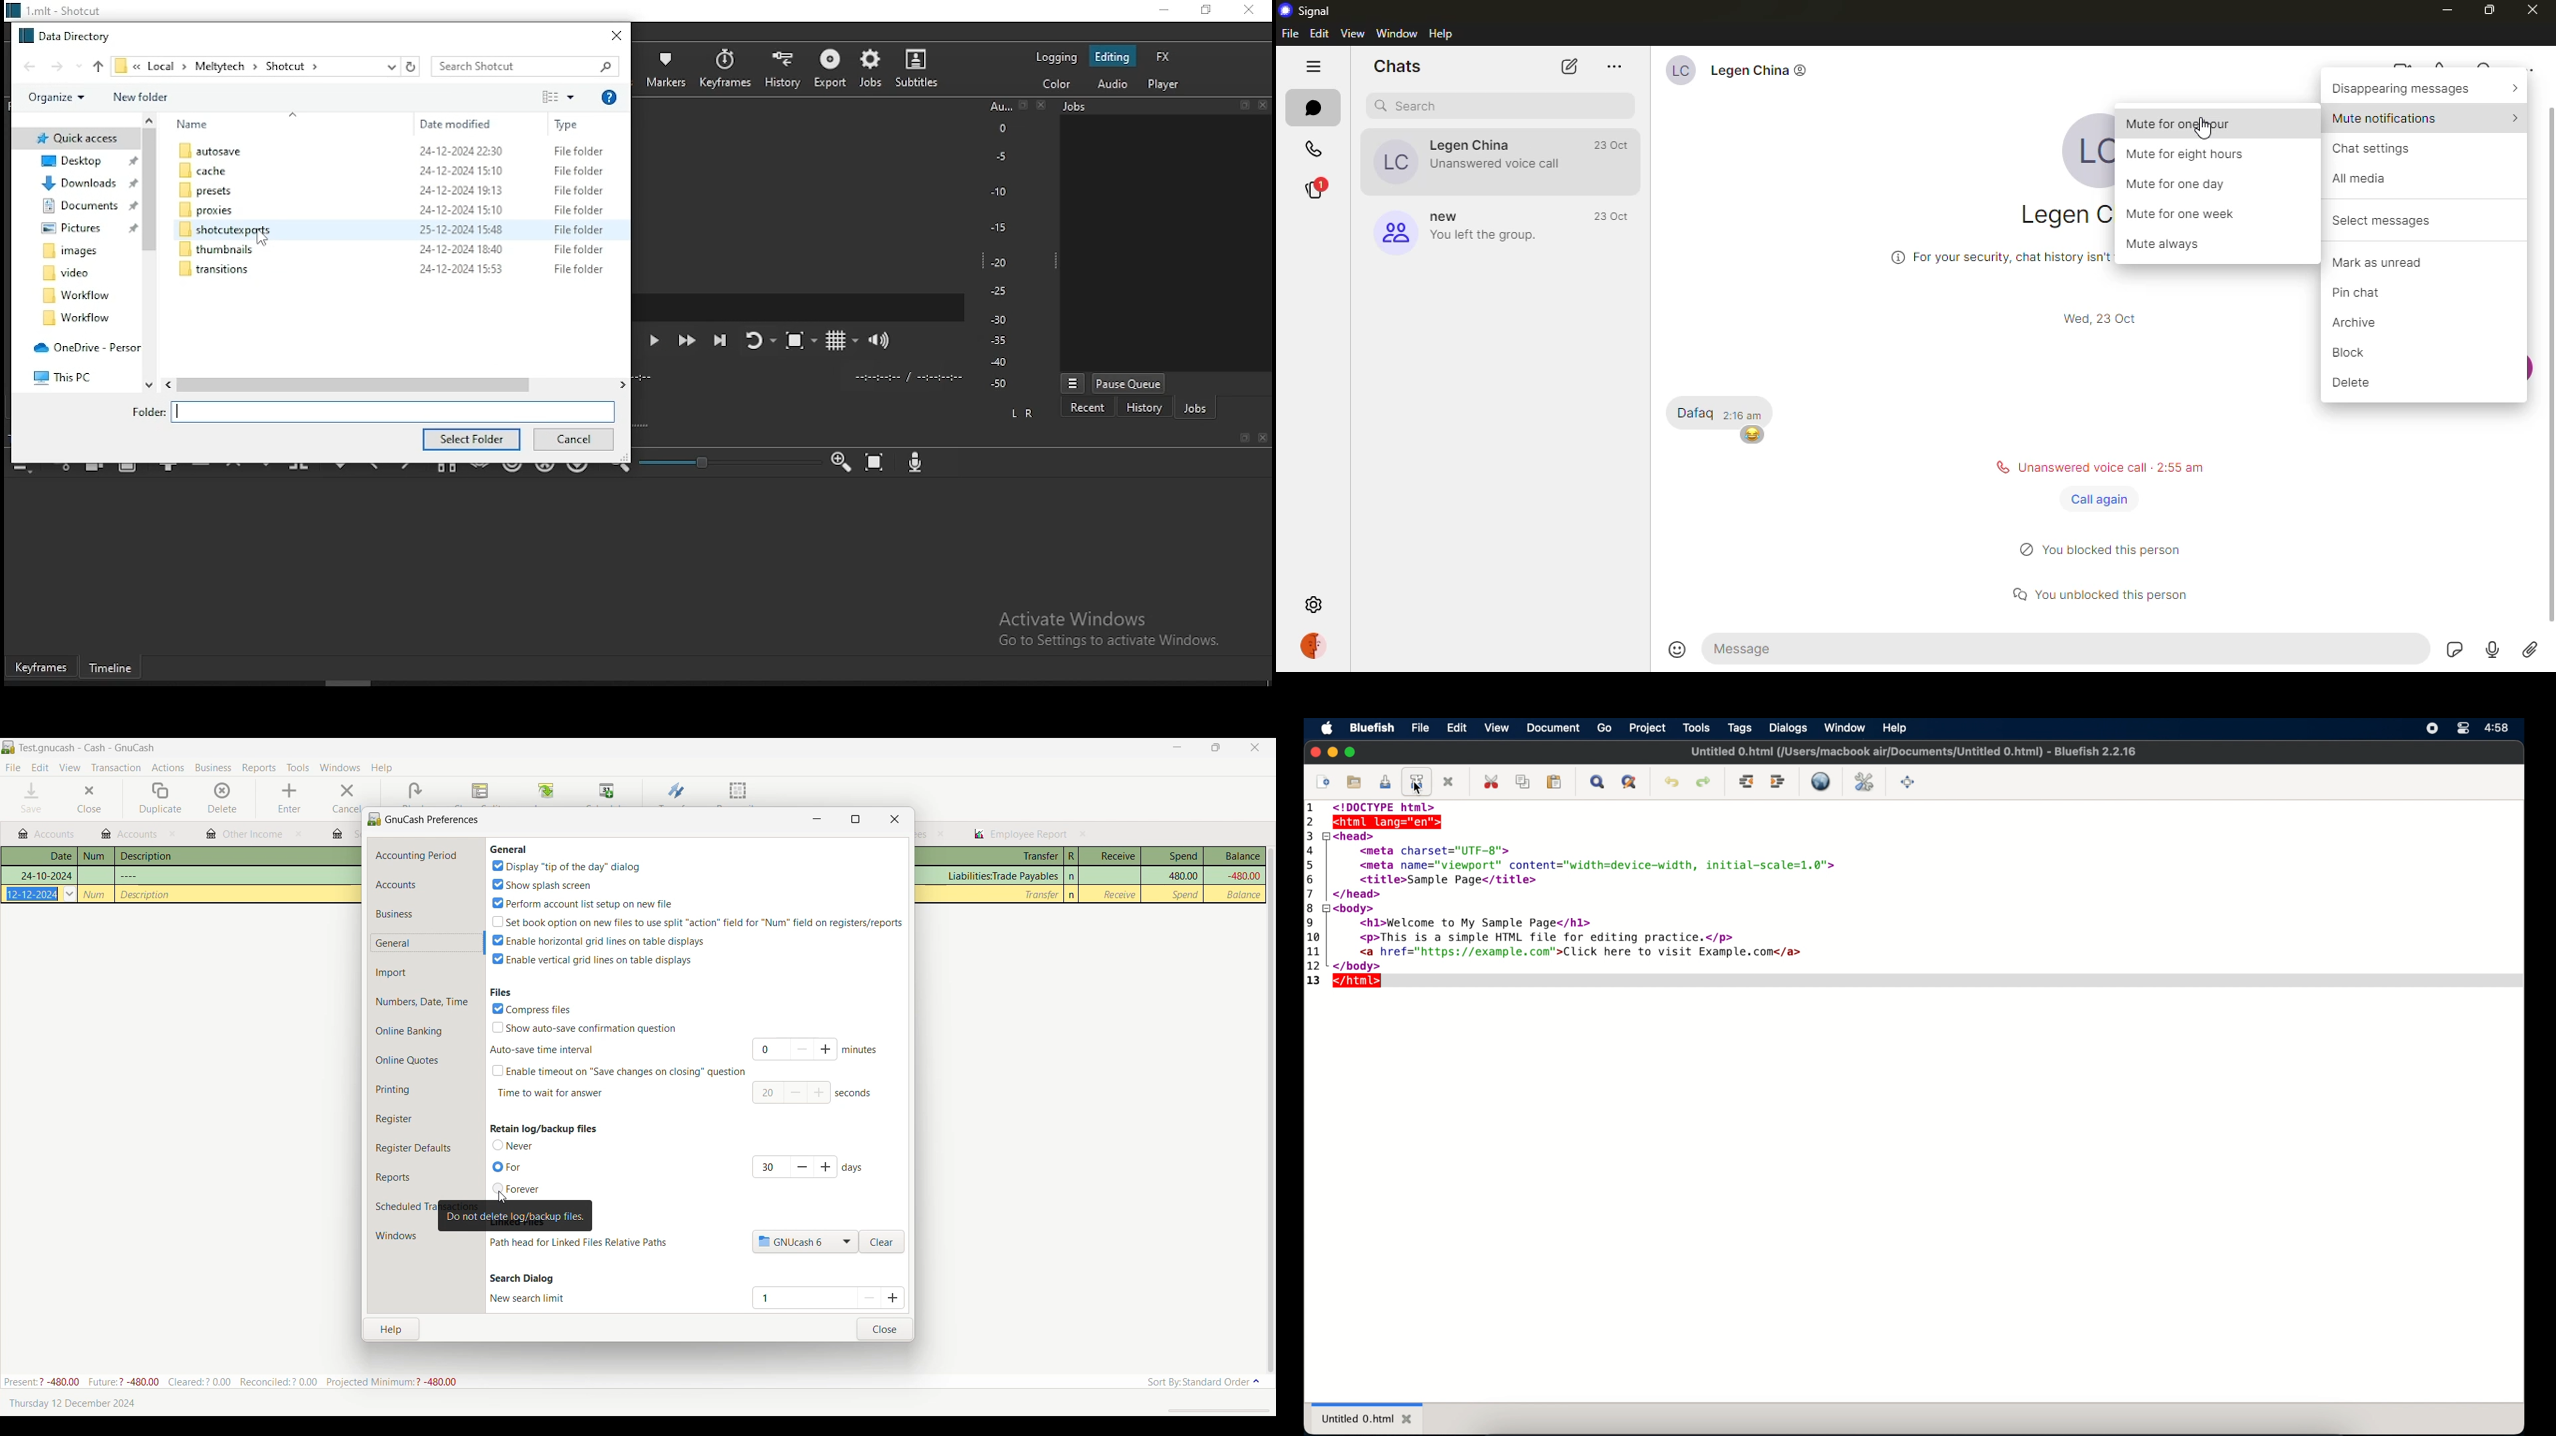  Describe the element at coordinates (758, 345) in the screenshot. I see `toggle player after looping` at that location.